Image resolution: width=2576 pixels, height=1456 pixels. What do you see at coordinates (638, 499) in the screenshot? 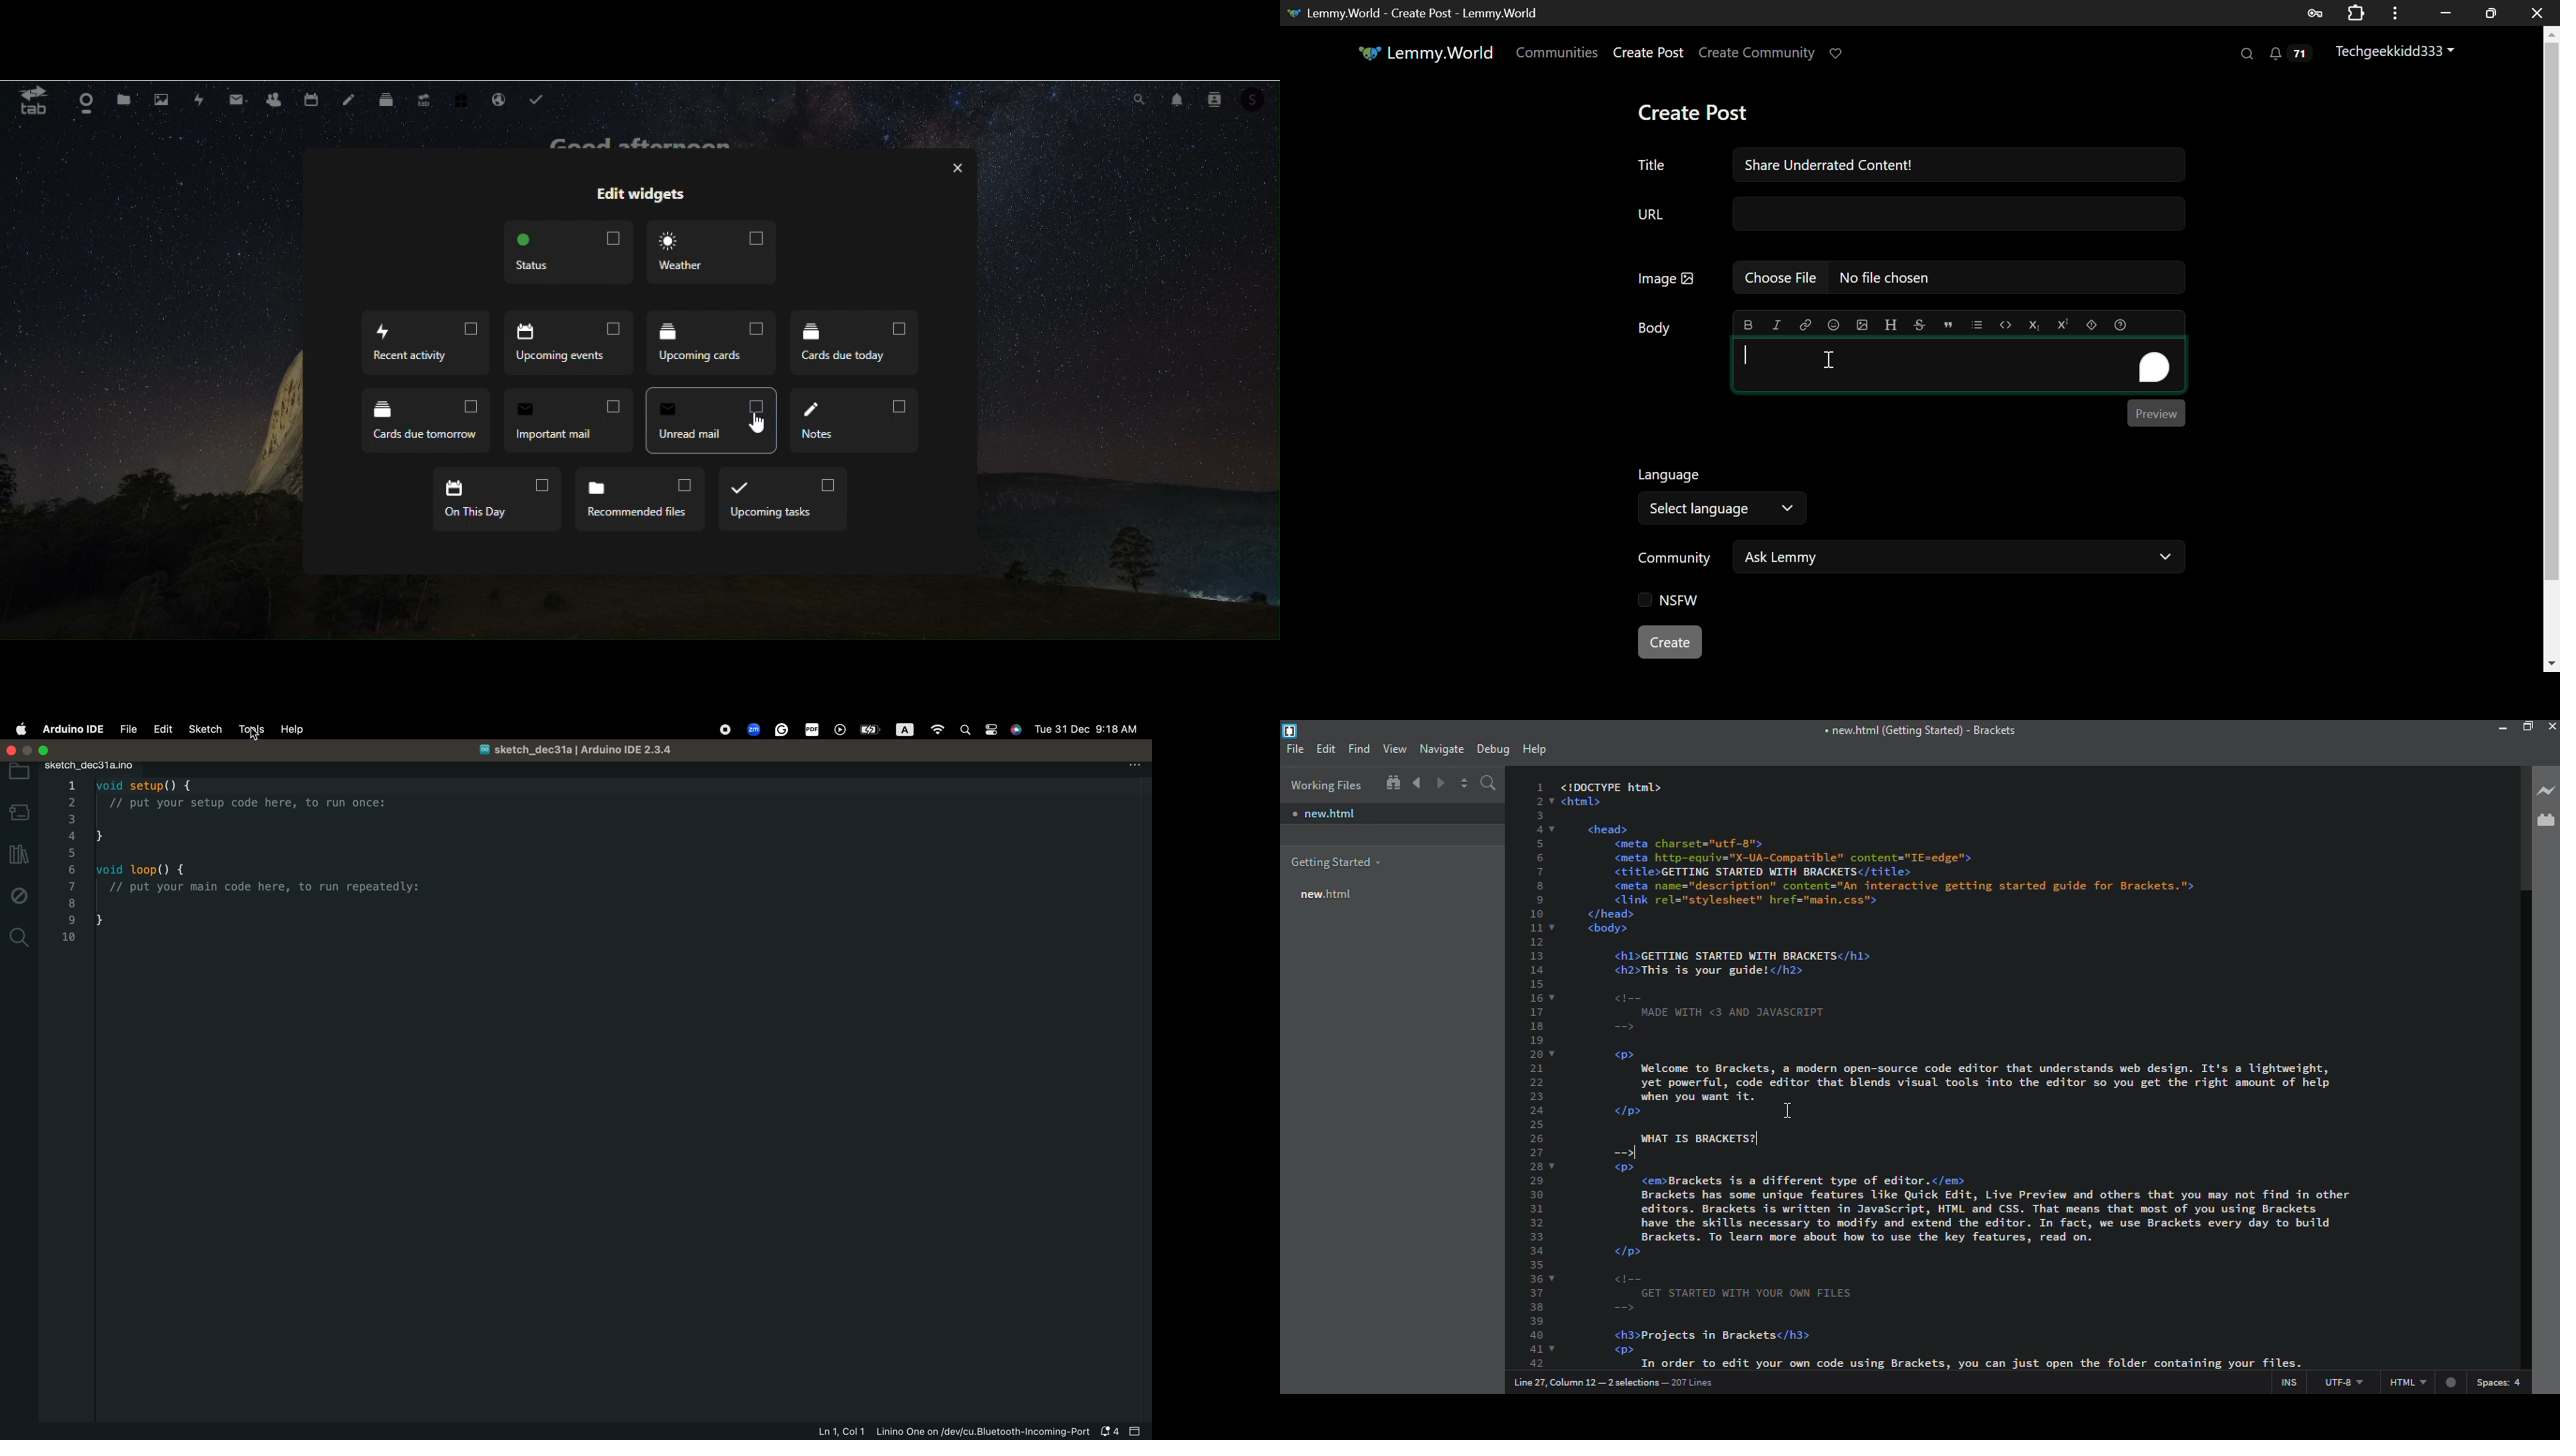
I see `recommended files` at bounding box center [638, 499].